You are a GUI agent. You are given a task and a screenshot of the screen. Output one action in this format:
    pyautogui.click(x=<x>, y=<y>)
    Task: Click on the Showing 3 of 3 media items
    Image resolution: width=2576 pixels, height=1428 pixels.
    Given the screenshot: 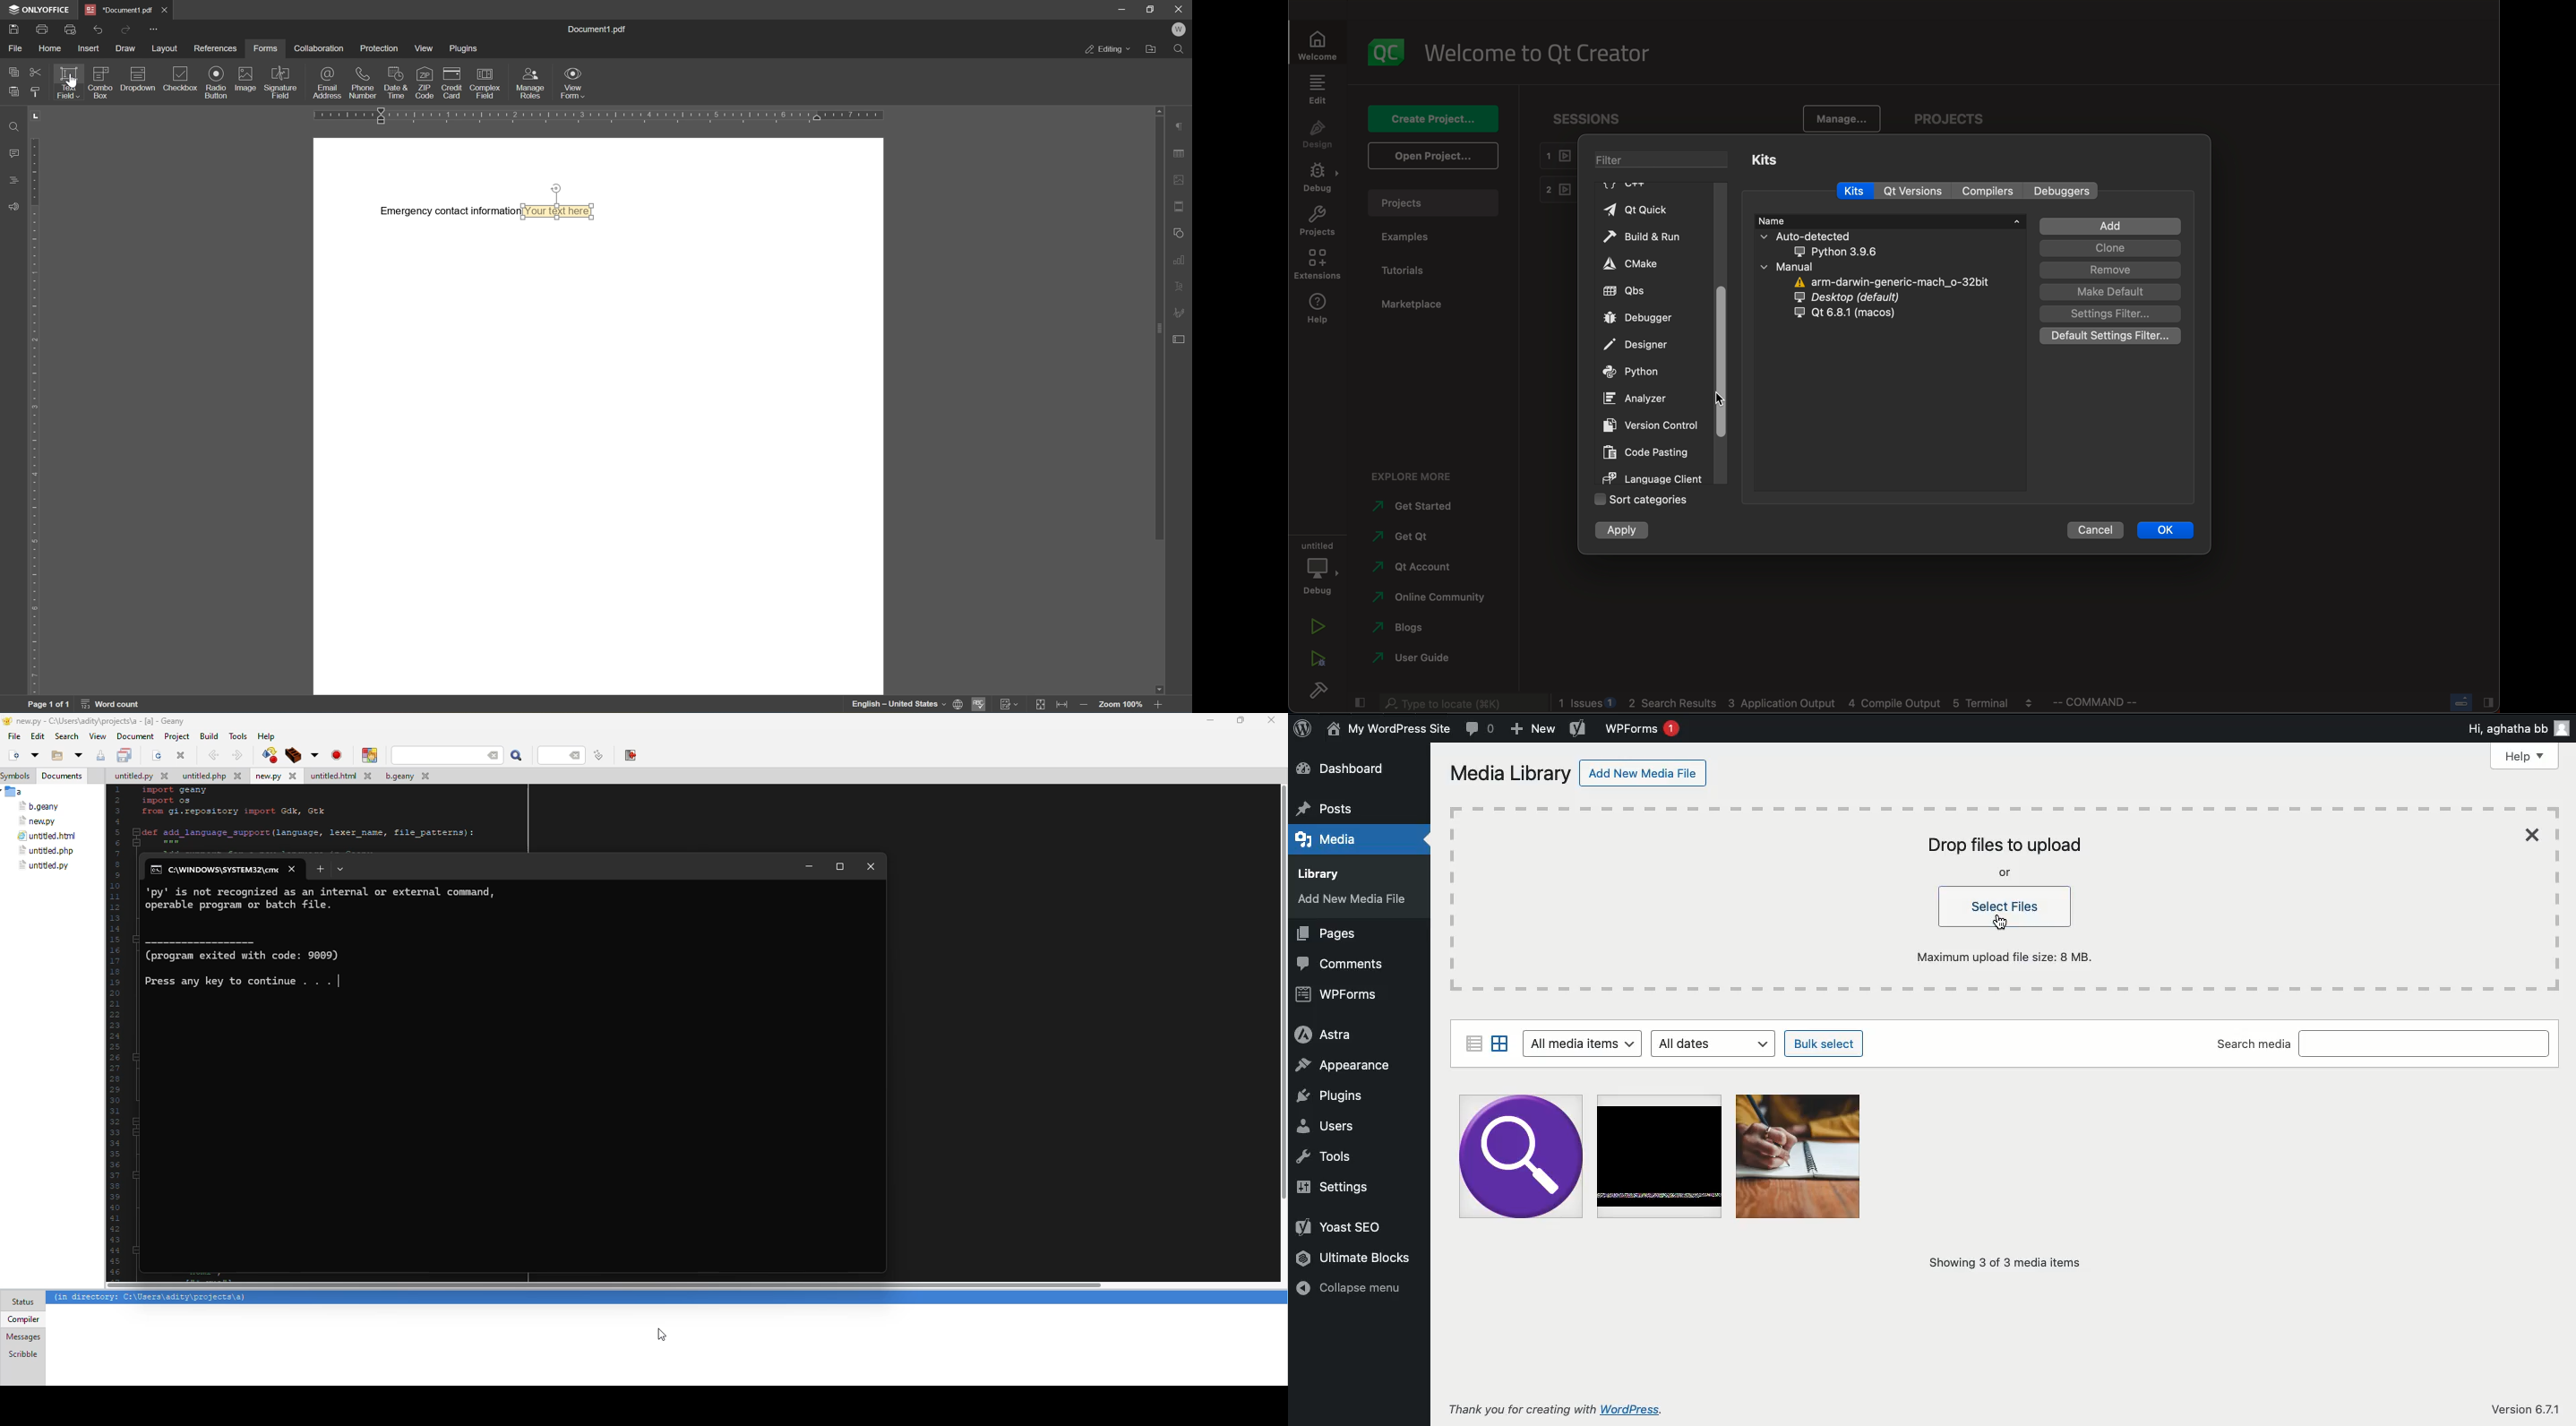 What is the action you would take?
    pyautogui.click(x=2005, y=1263)
    